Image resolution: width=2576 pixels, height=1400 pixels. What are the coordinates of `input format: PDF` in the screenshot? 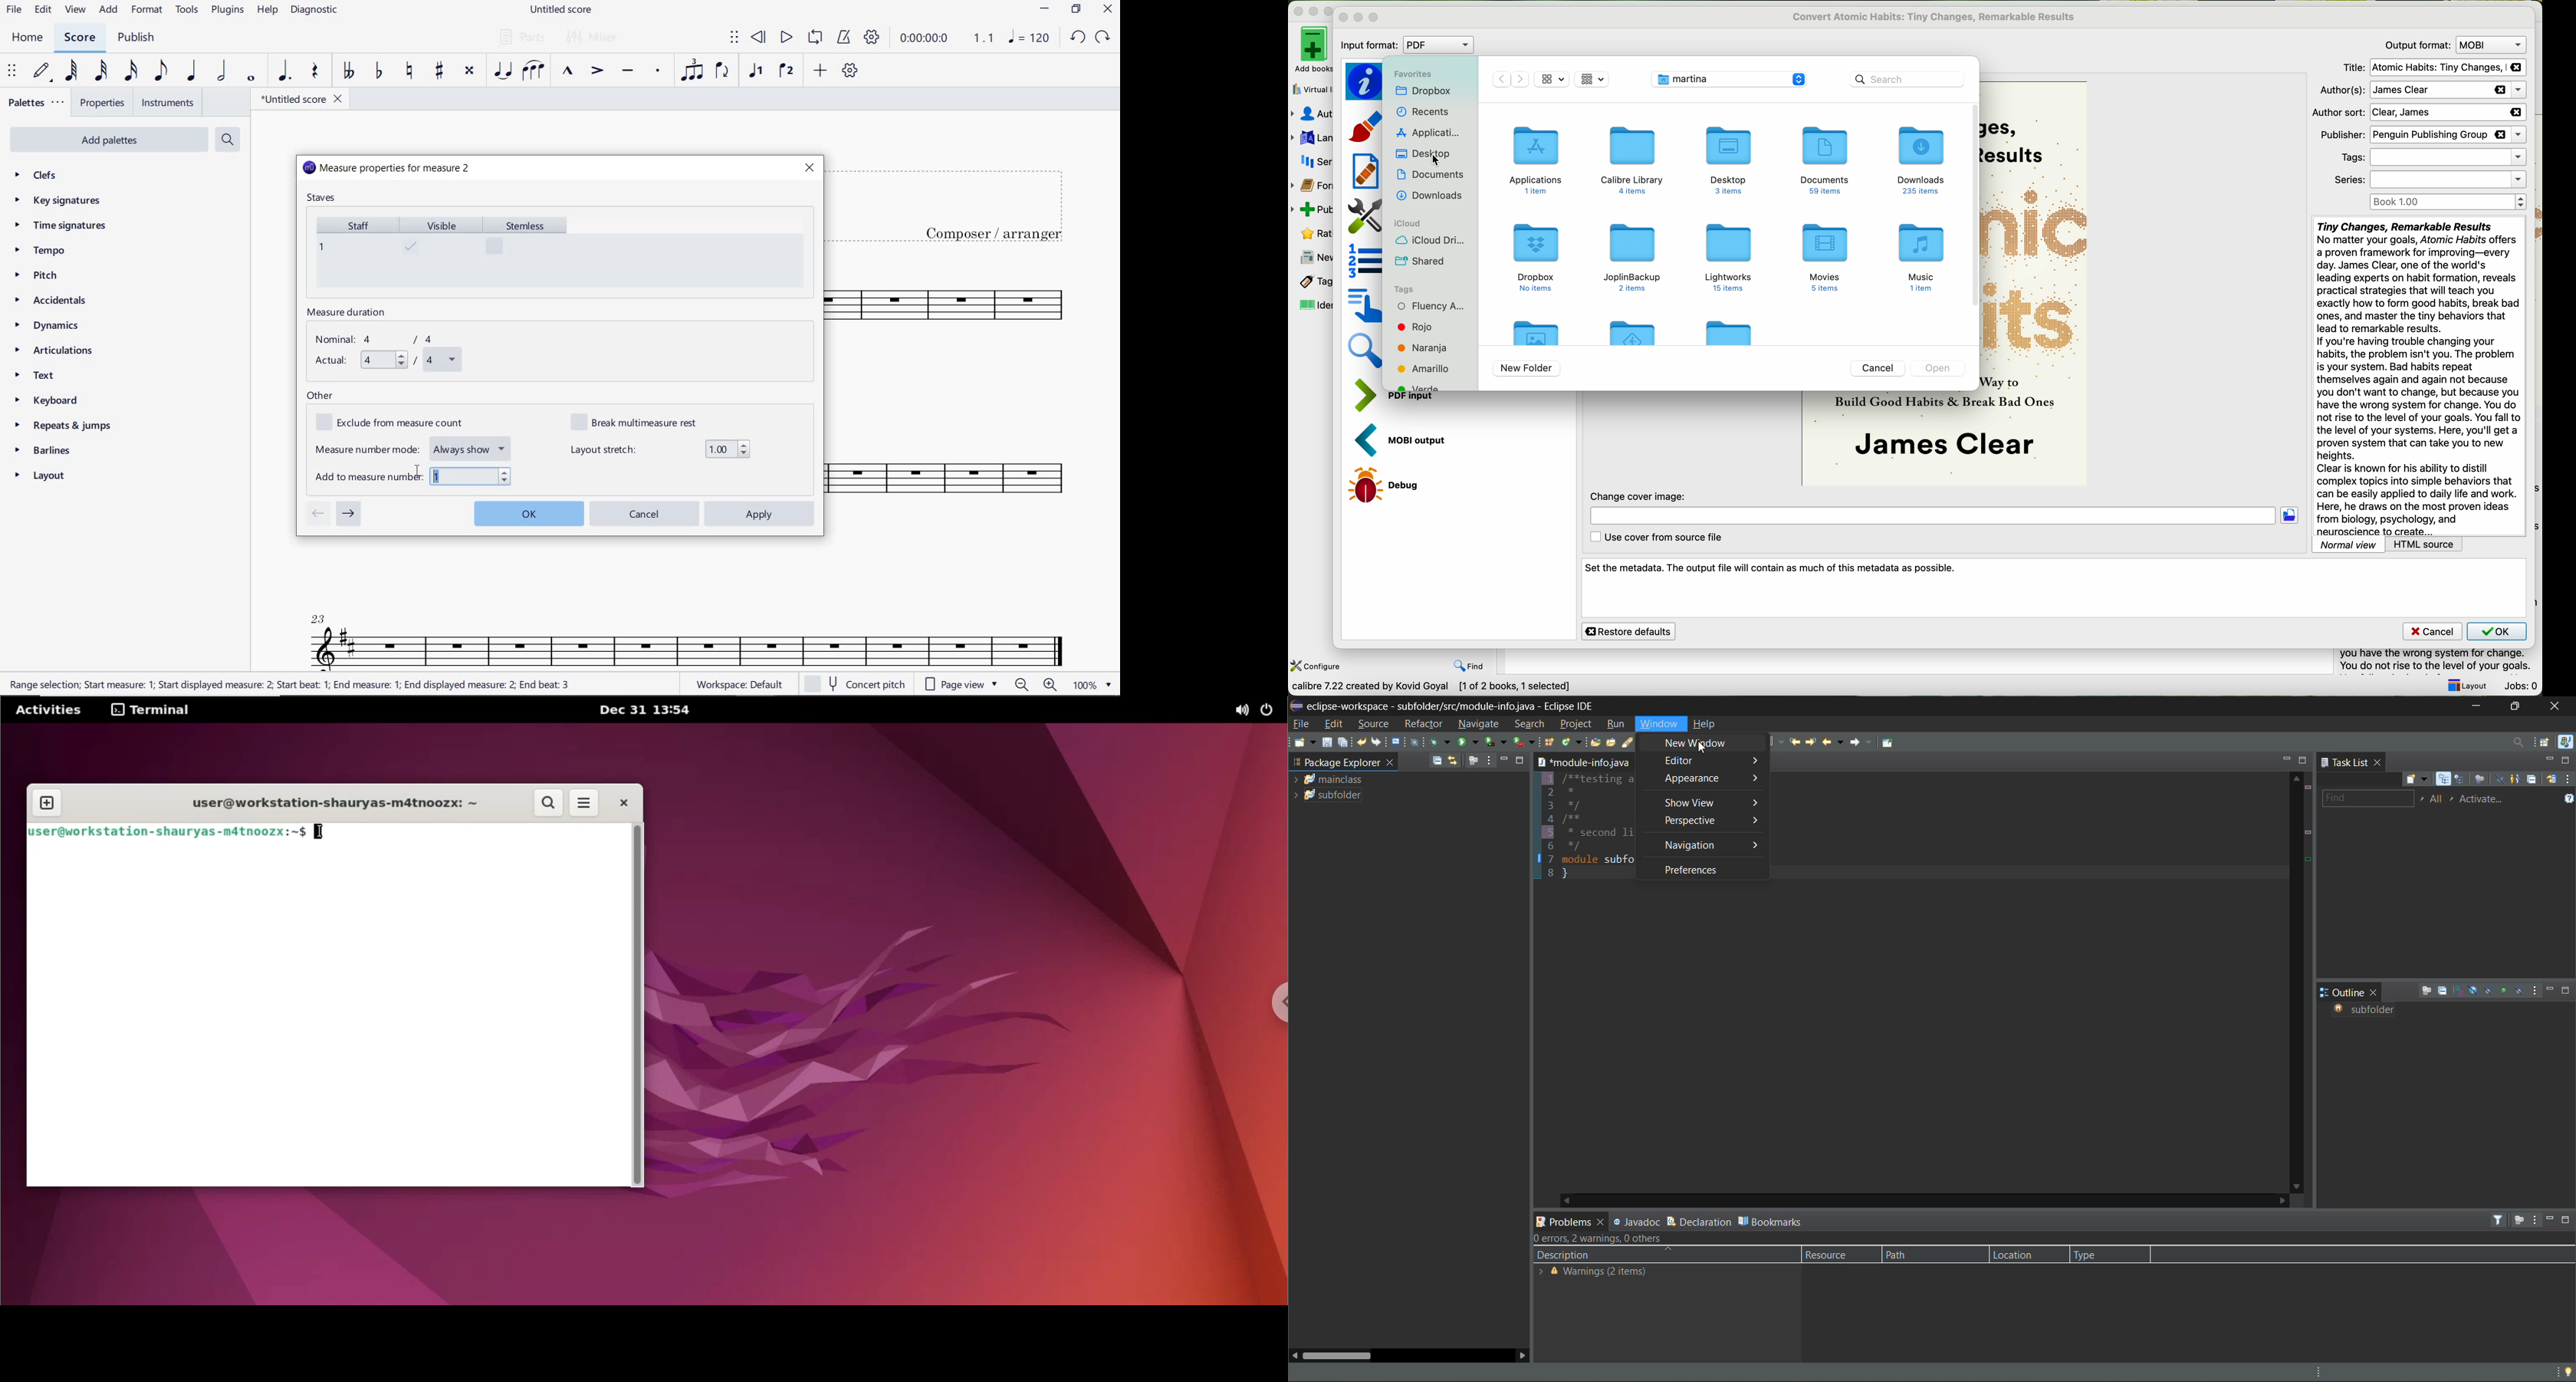 It's located at (1409, 46).